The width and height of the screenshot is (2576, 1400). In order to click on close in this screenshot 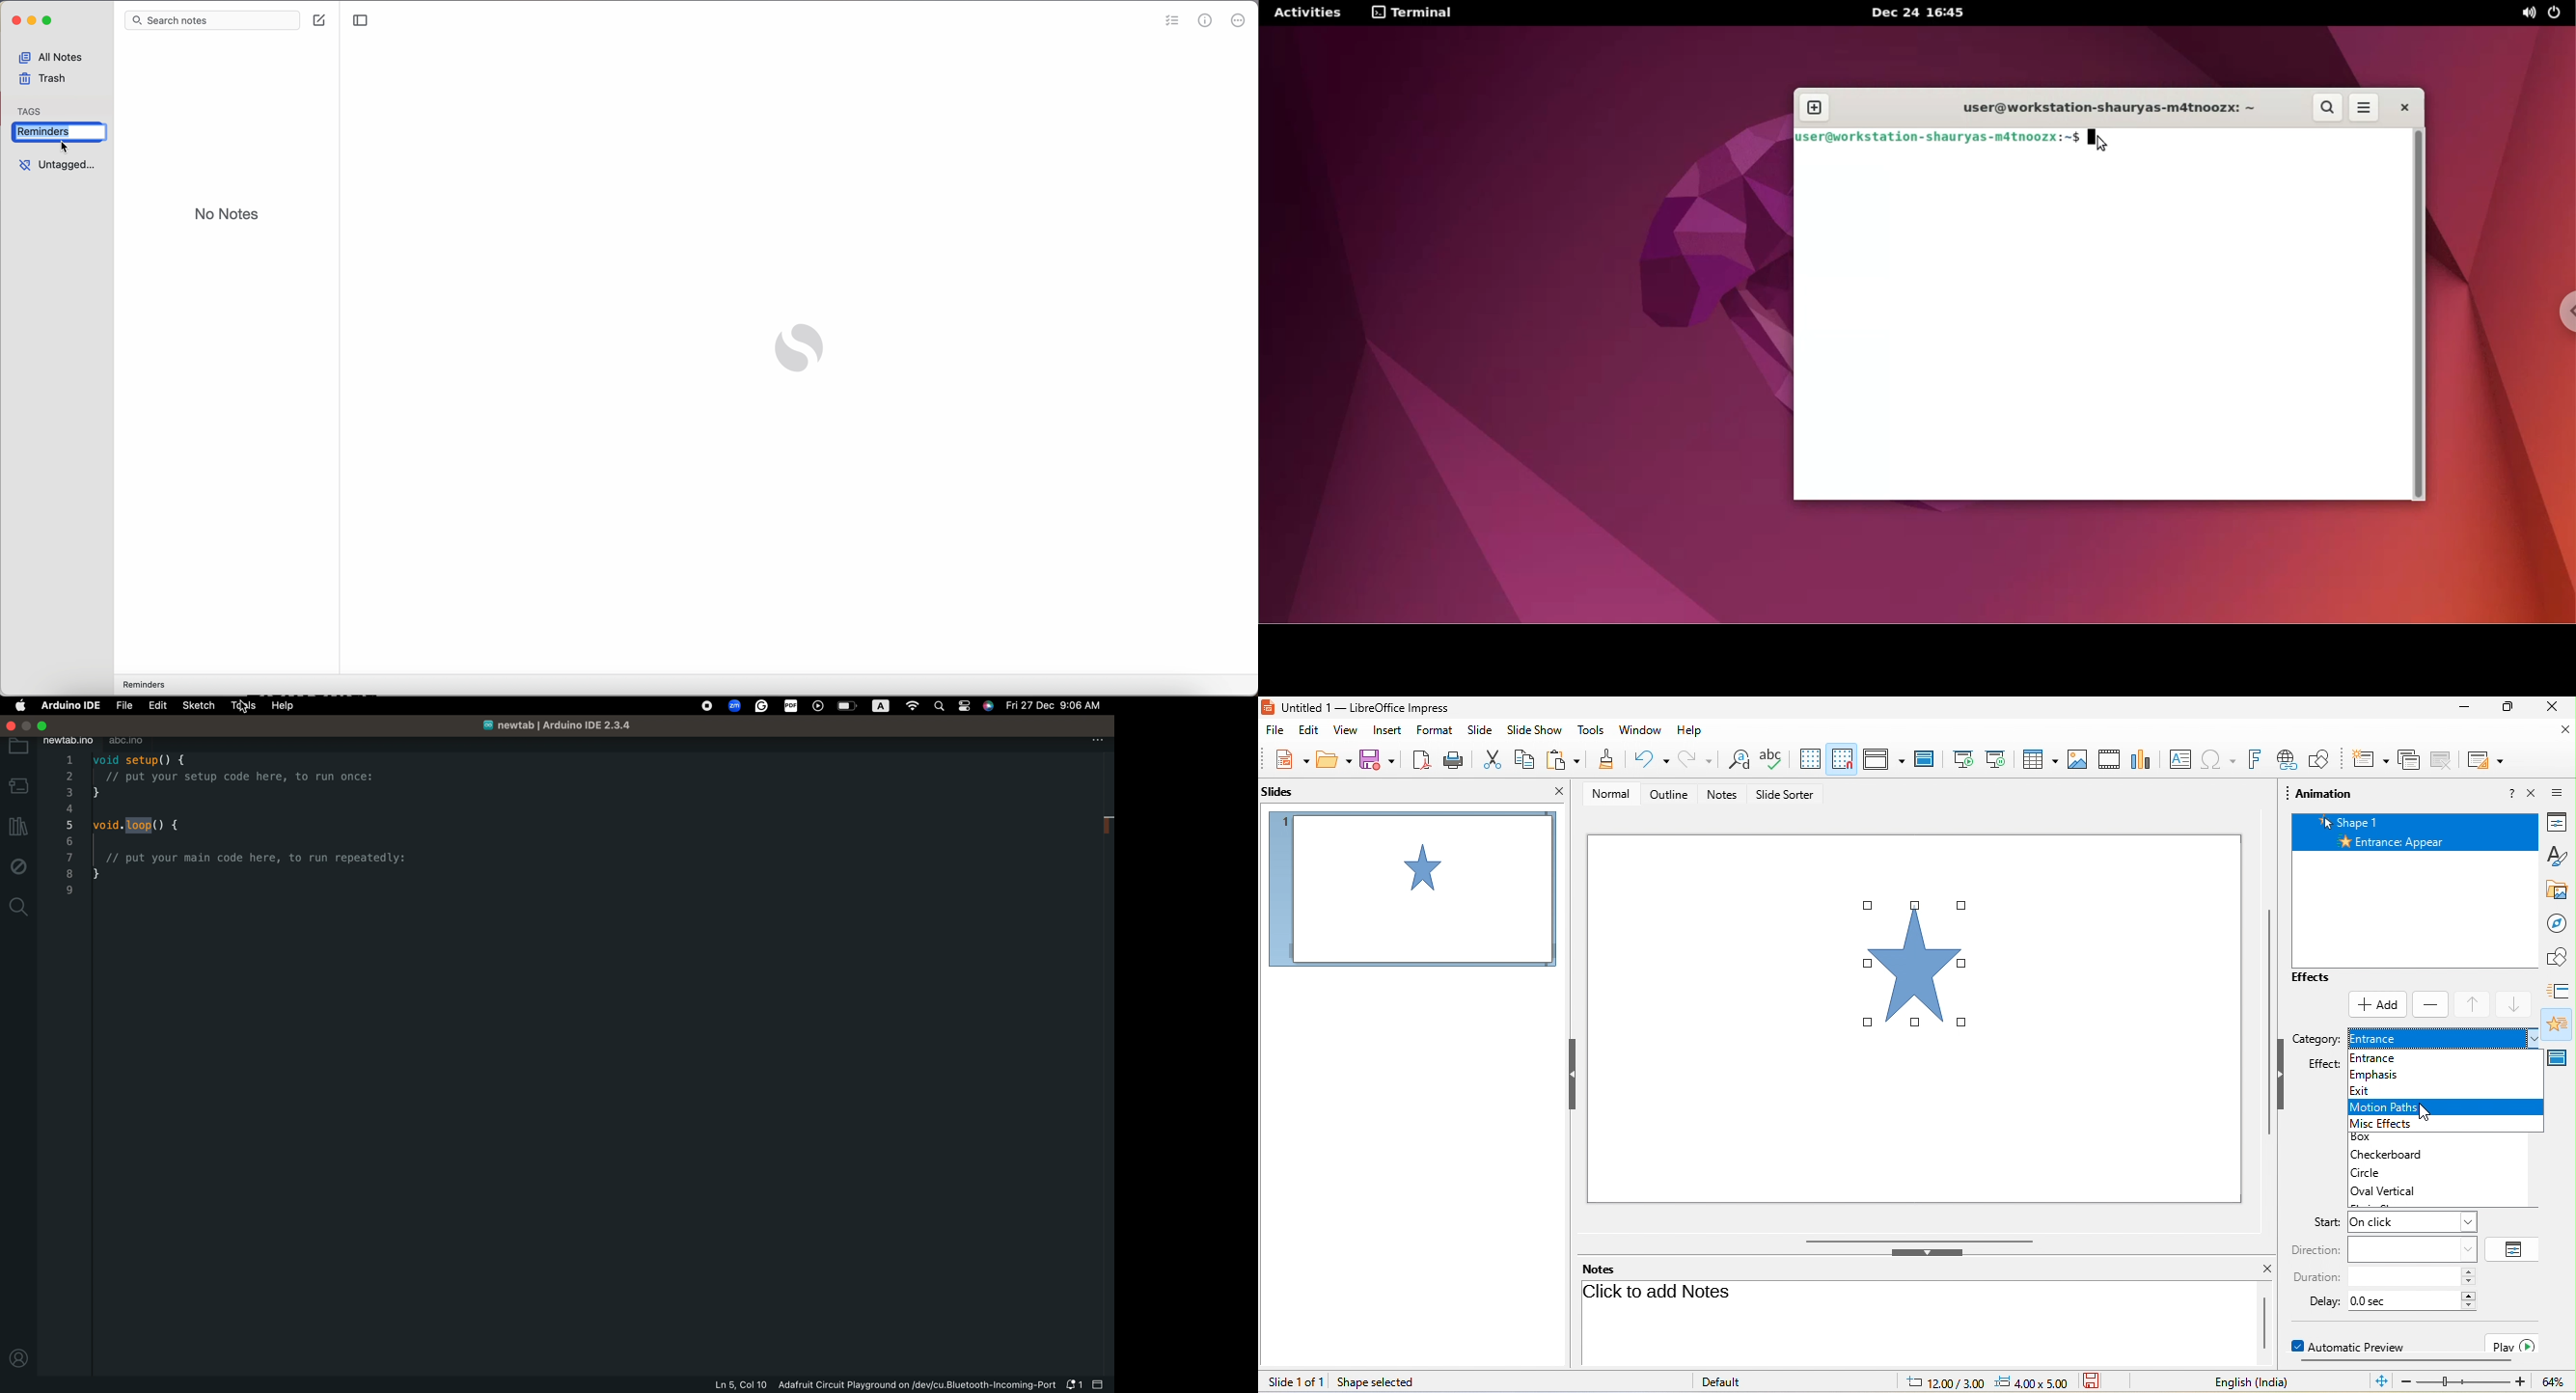, I will do `click(2556, 706)`.